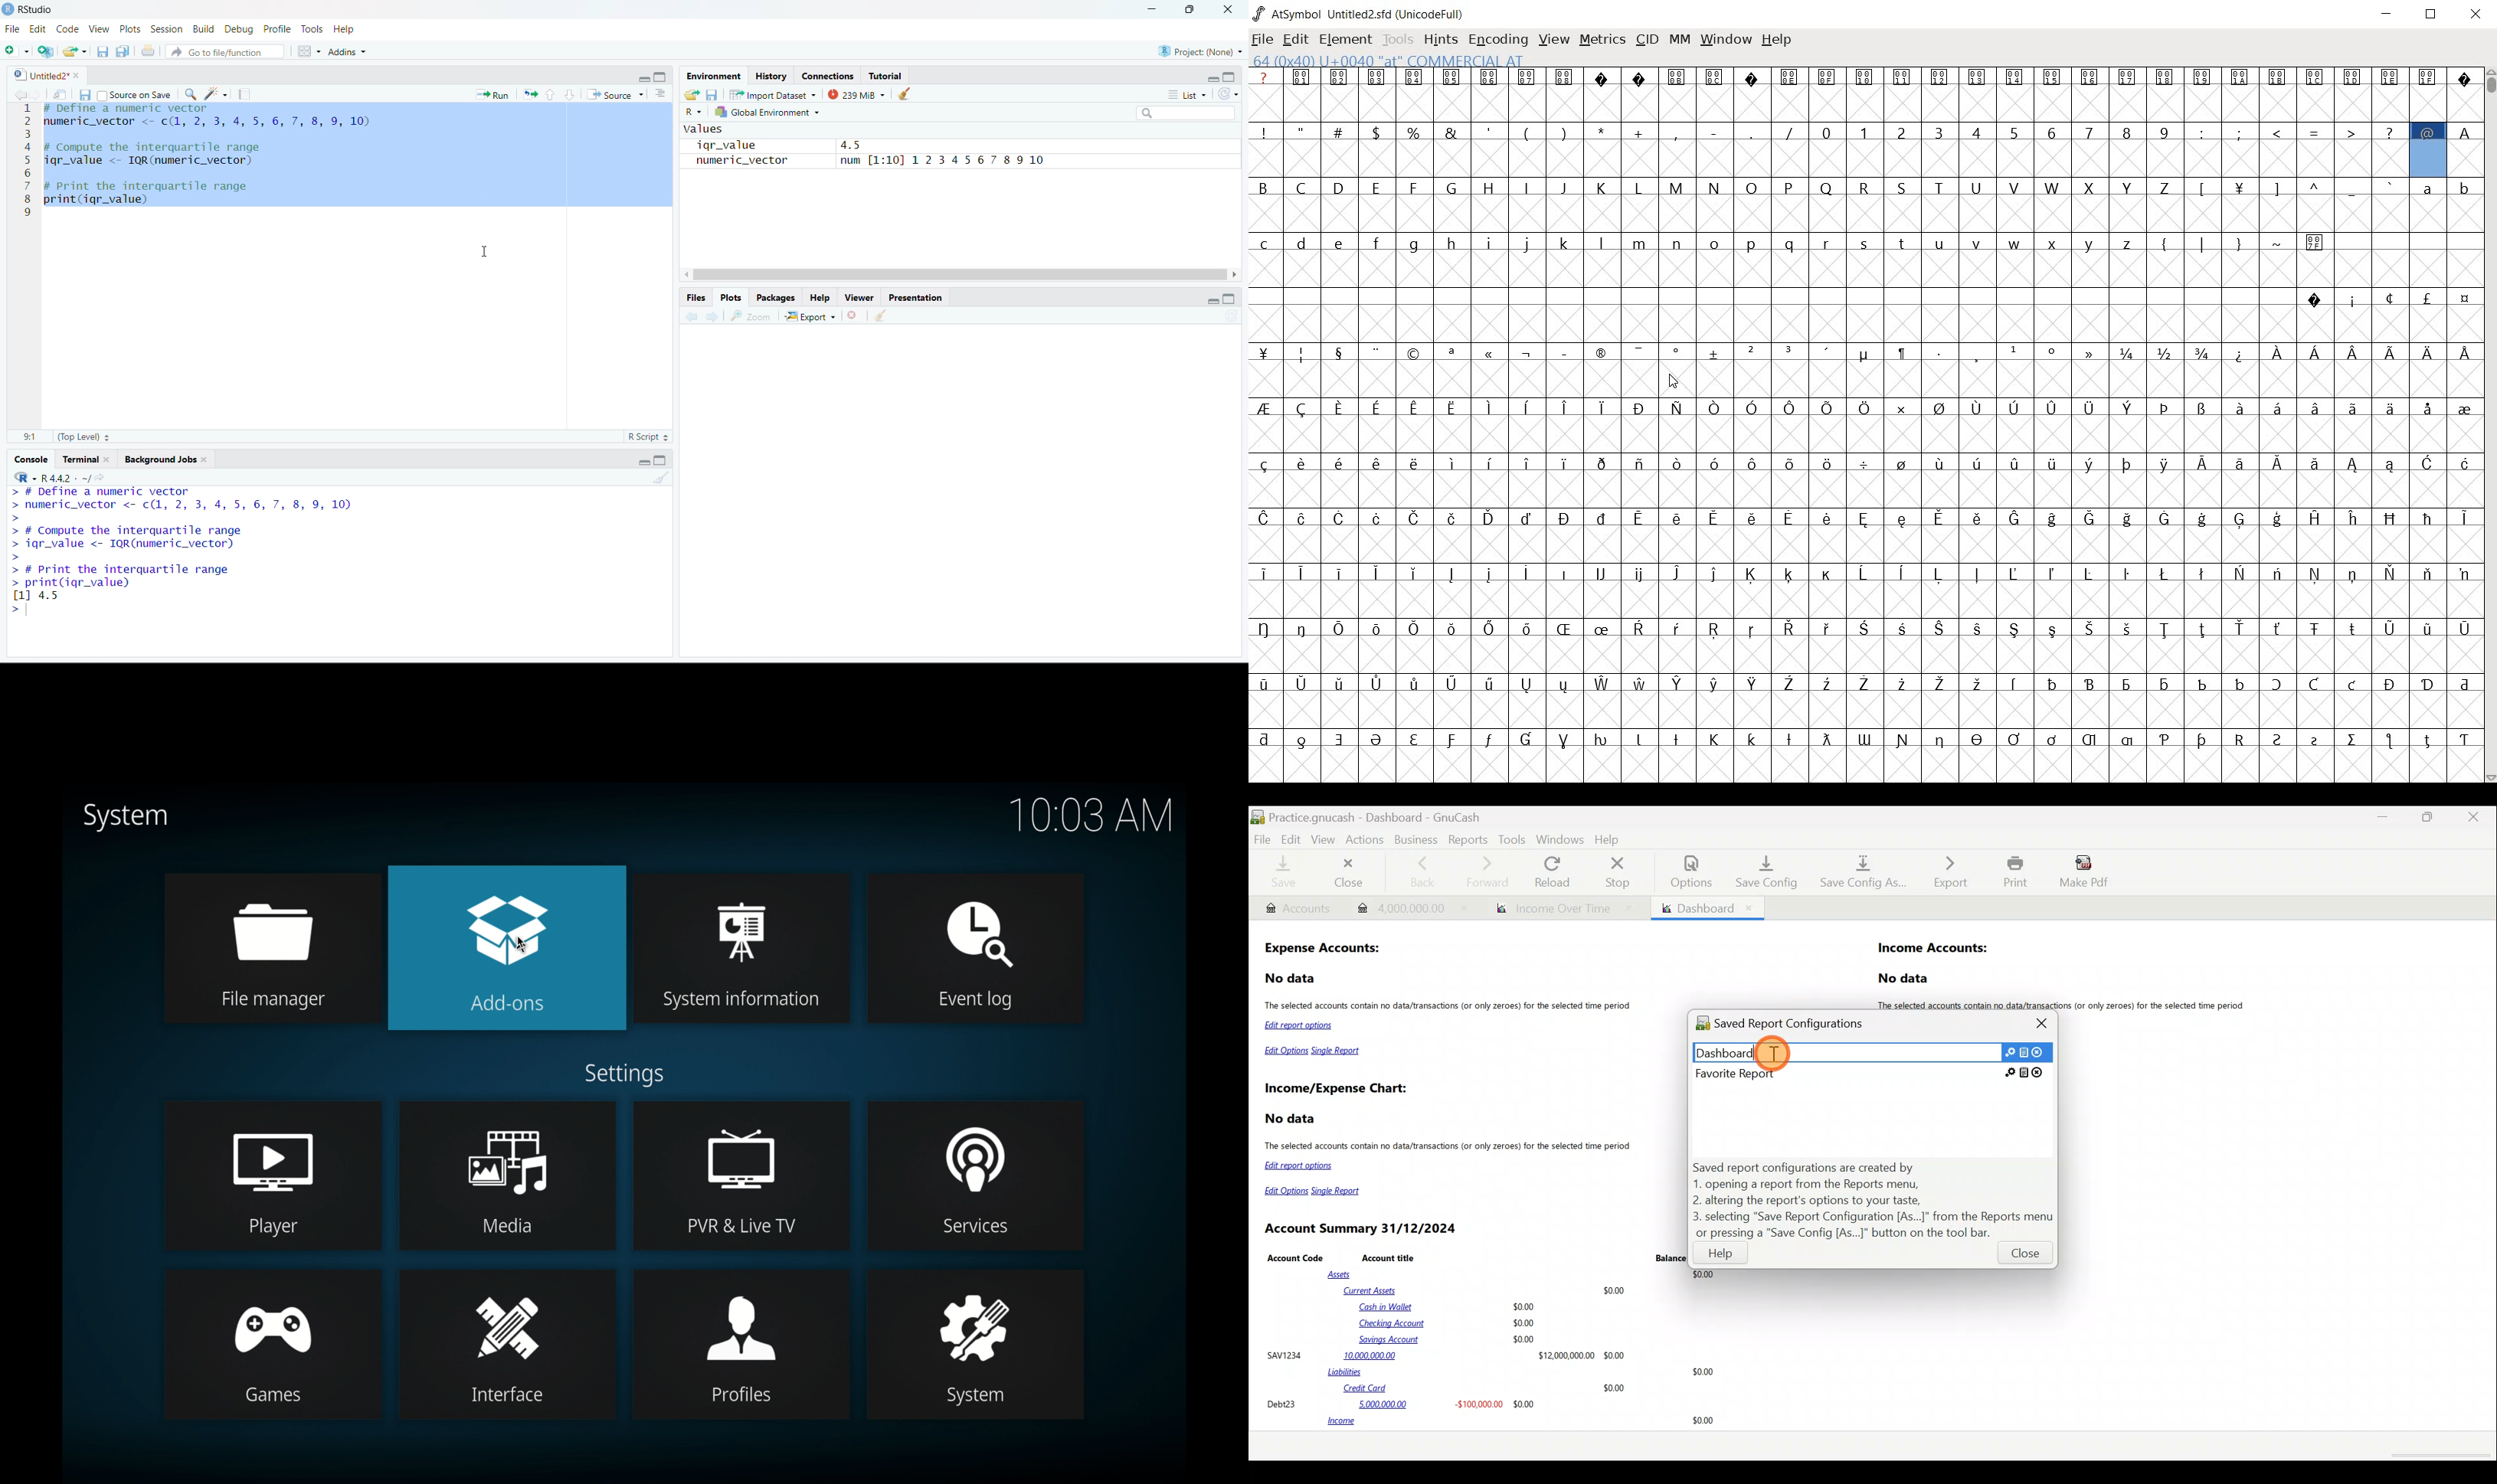  I want to click on BUild, so click(206, 28).